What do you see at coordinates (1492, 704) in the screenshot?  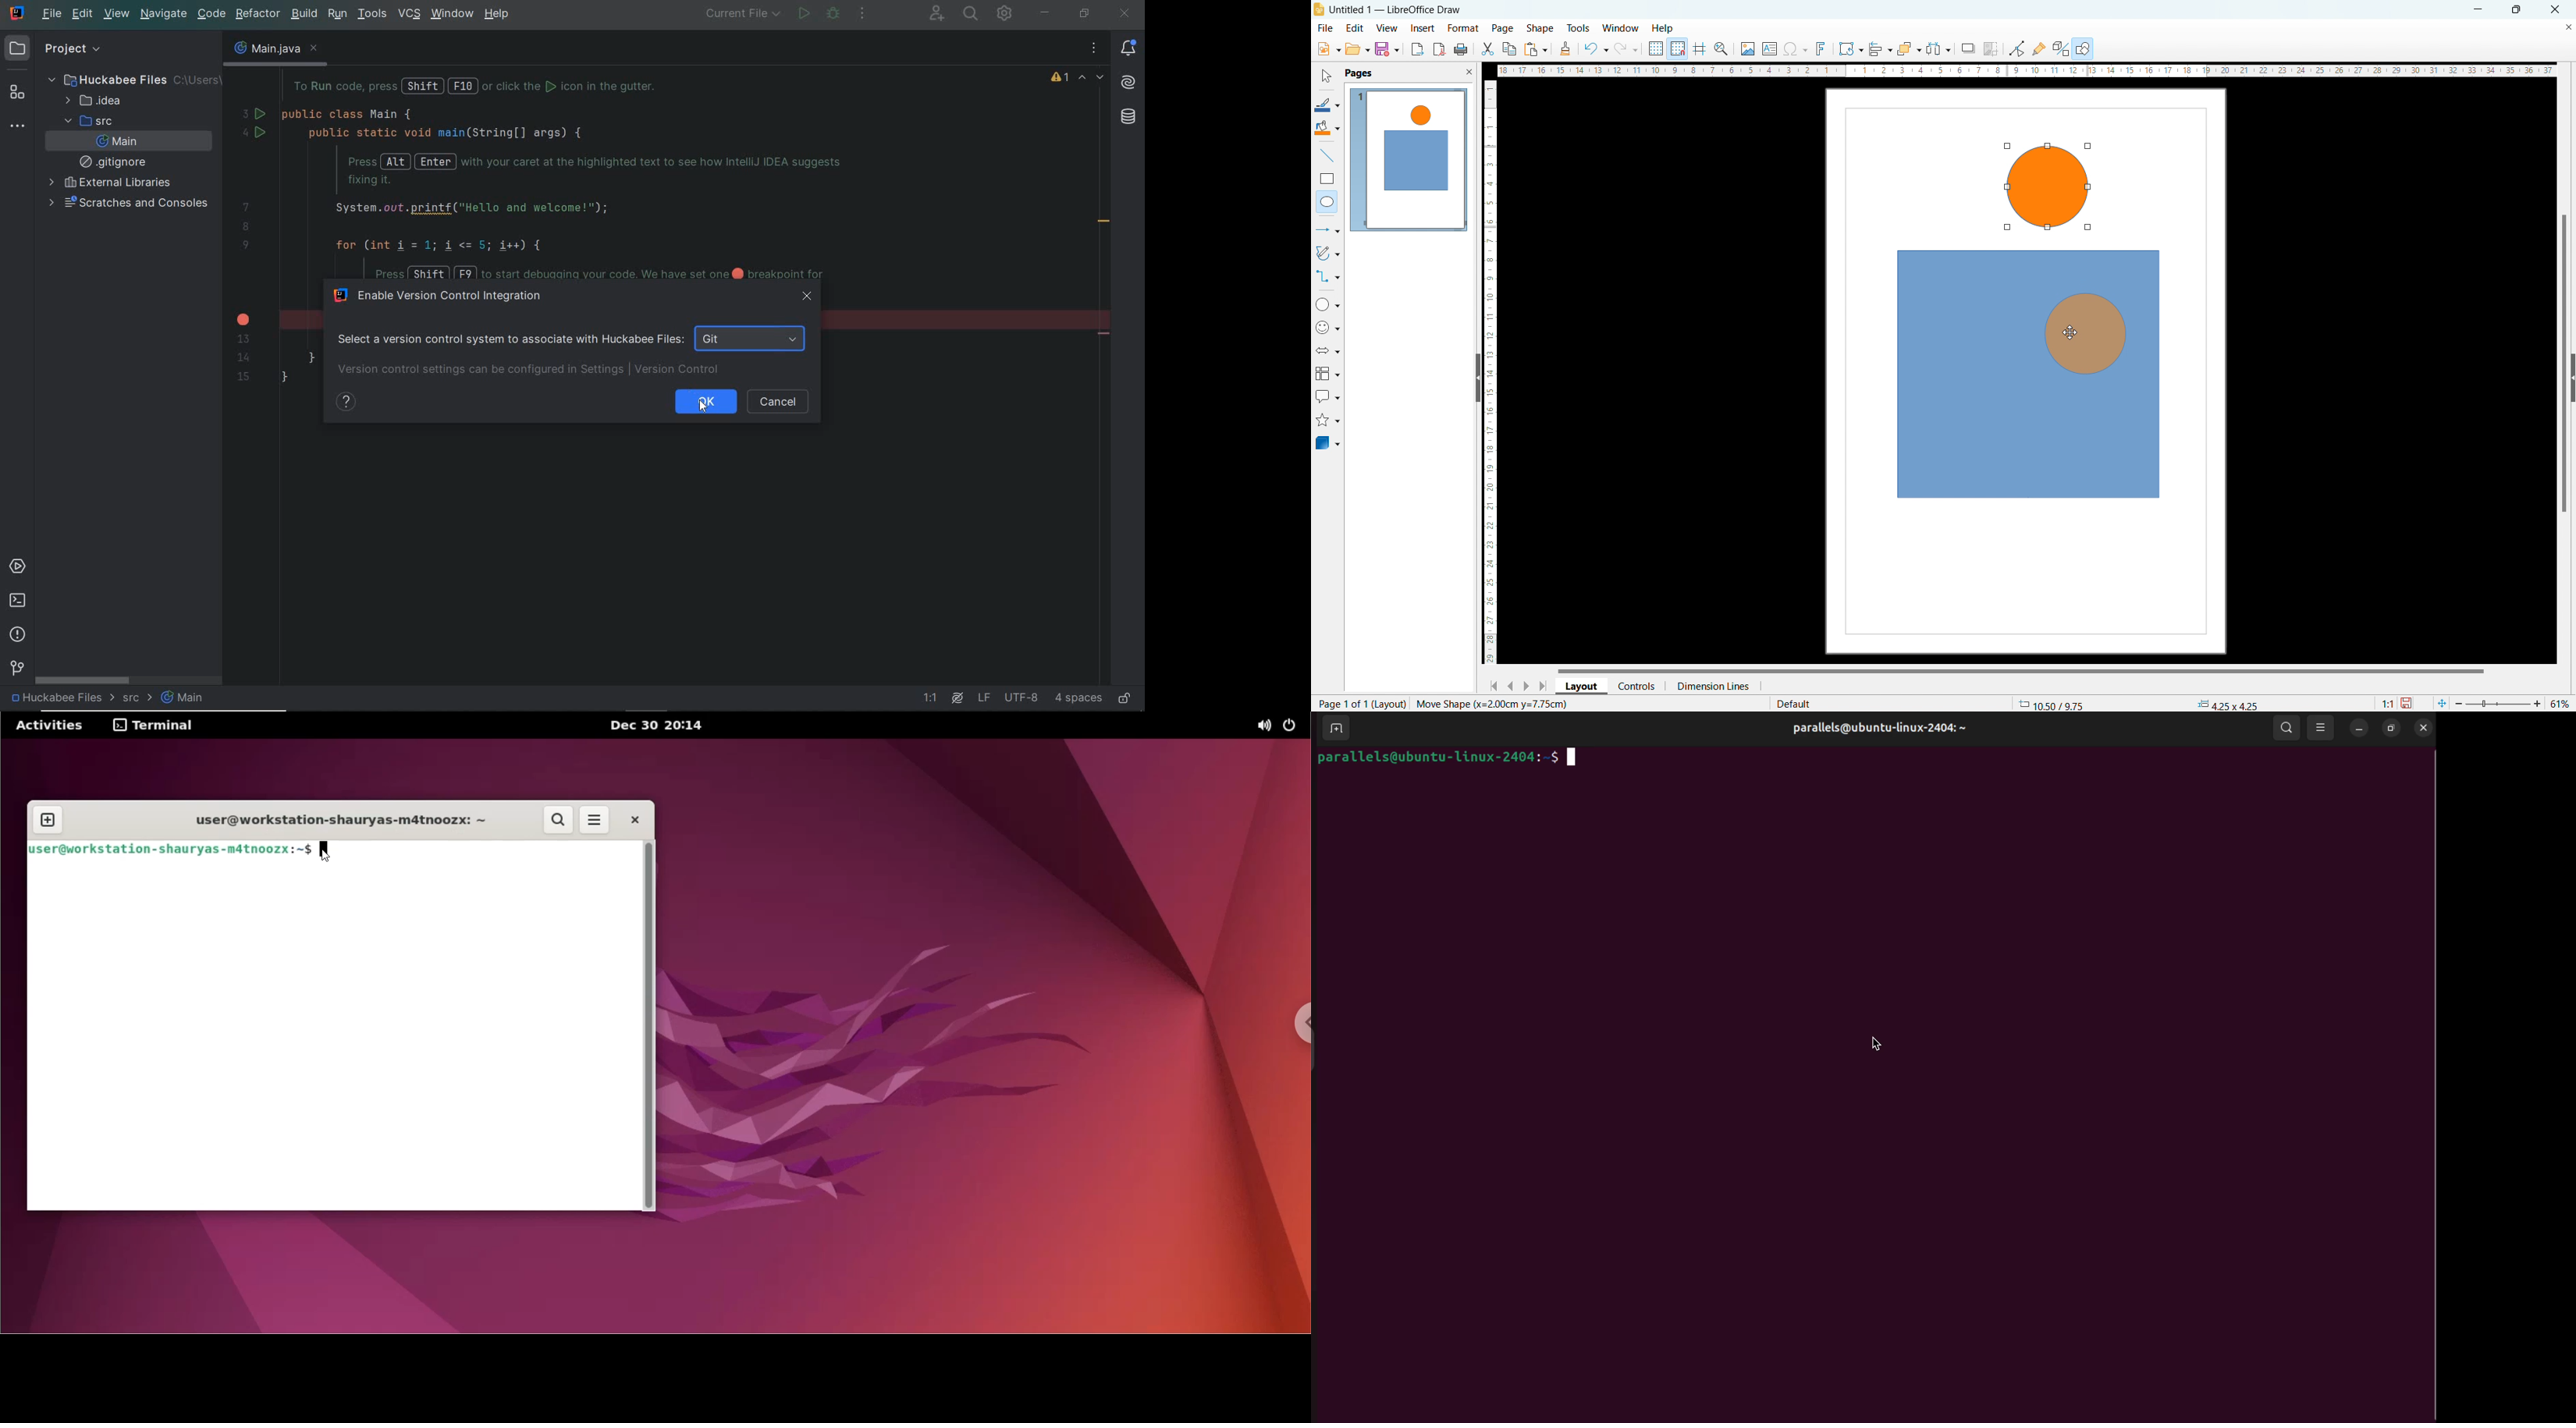 I see `action status changed` at bounding box center [1492, 704].